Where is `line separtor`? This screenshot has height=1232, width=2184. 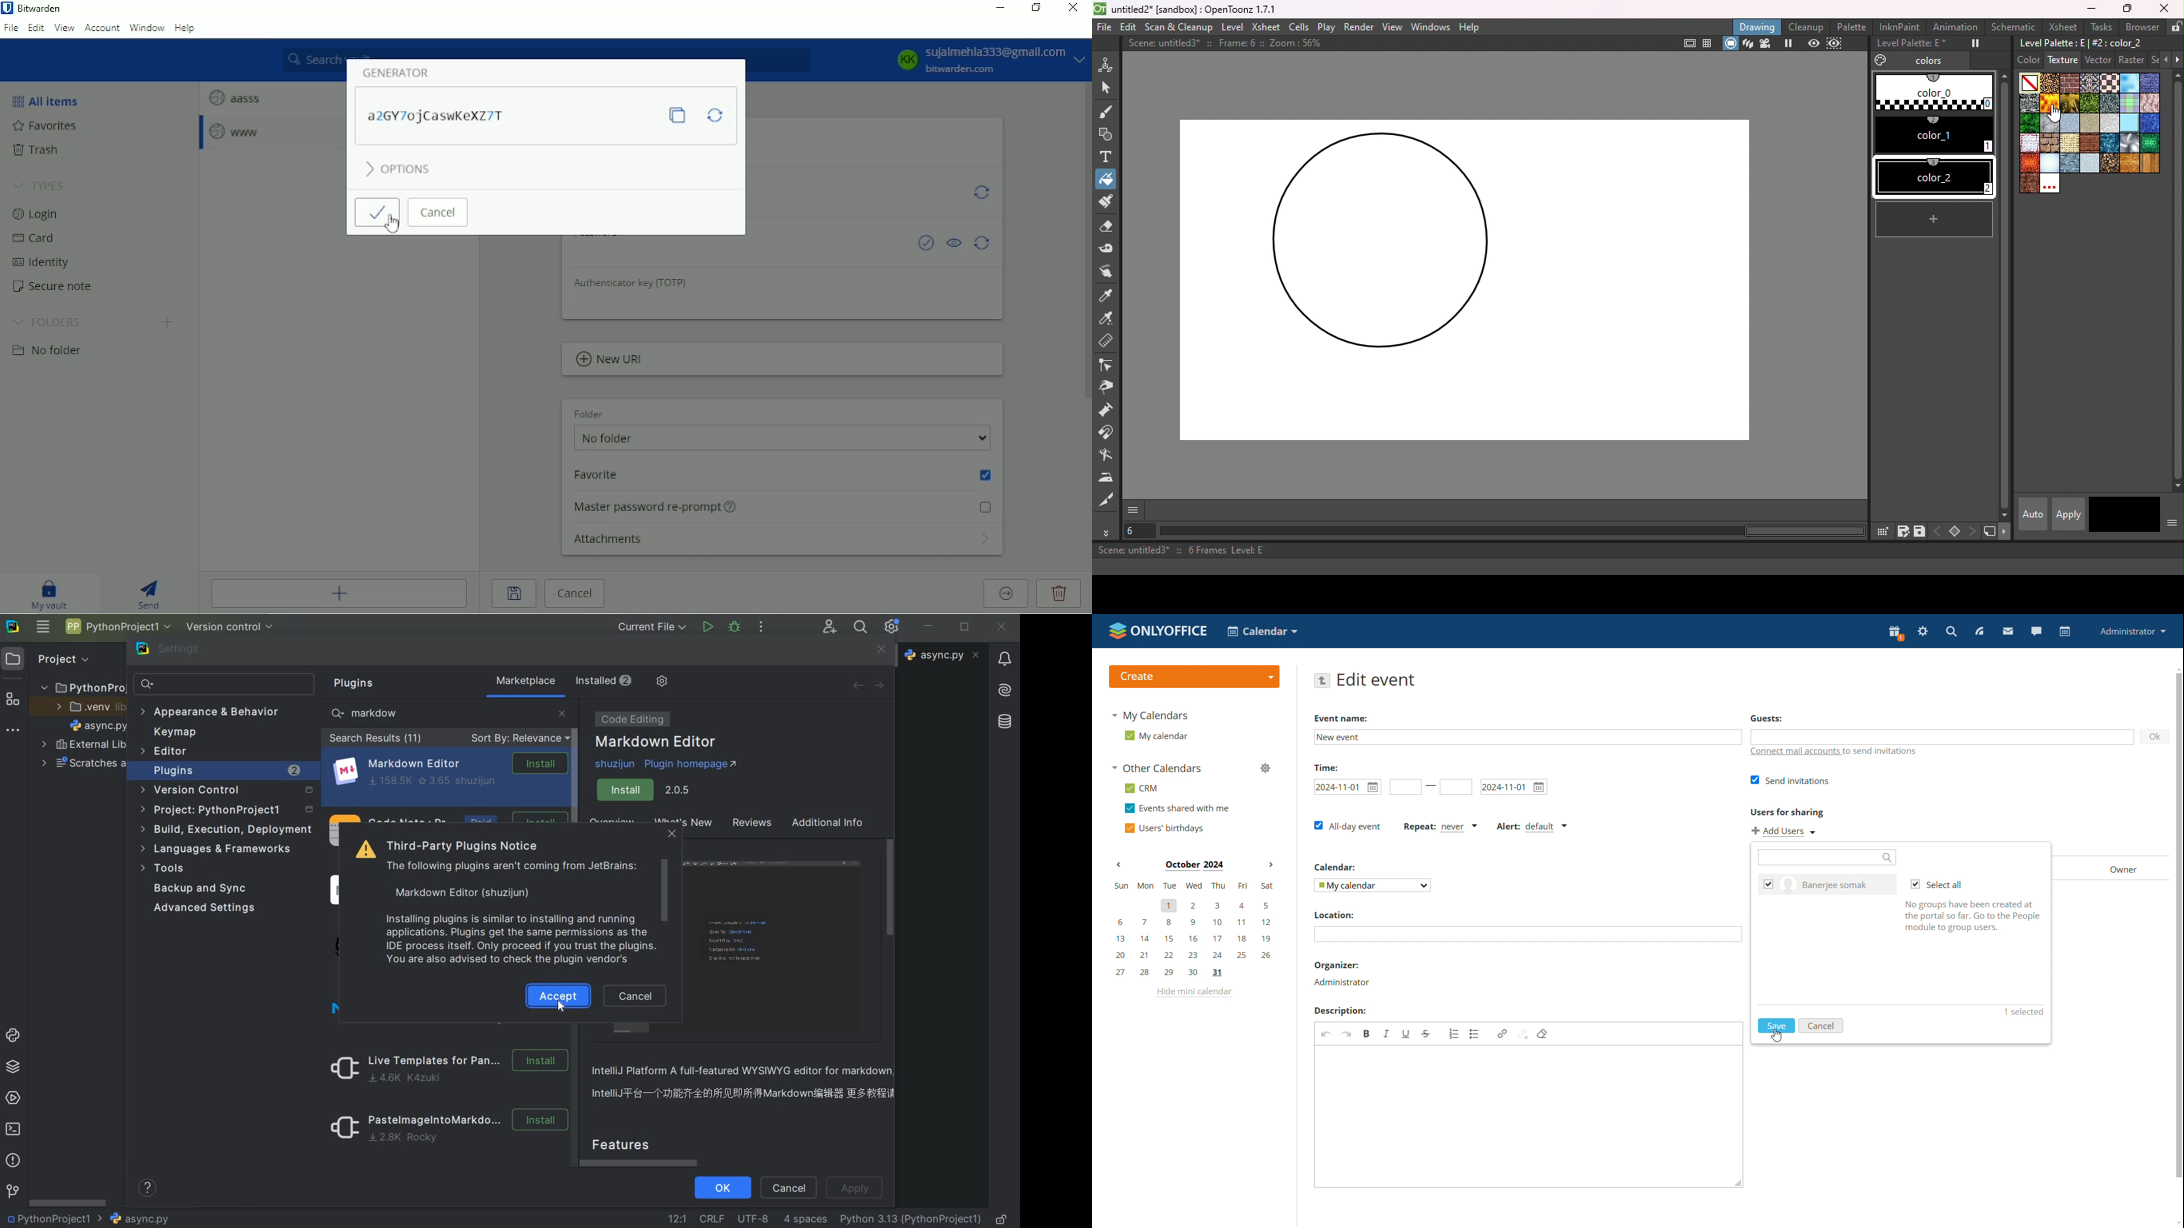 line separtor is located at coordinates (711, 1218).